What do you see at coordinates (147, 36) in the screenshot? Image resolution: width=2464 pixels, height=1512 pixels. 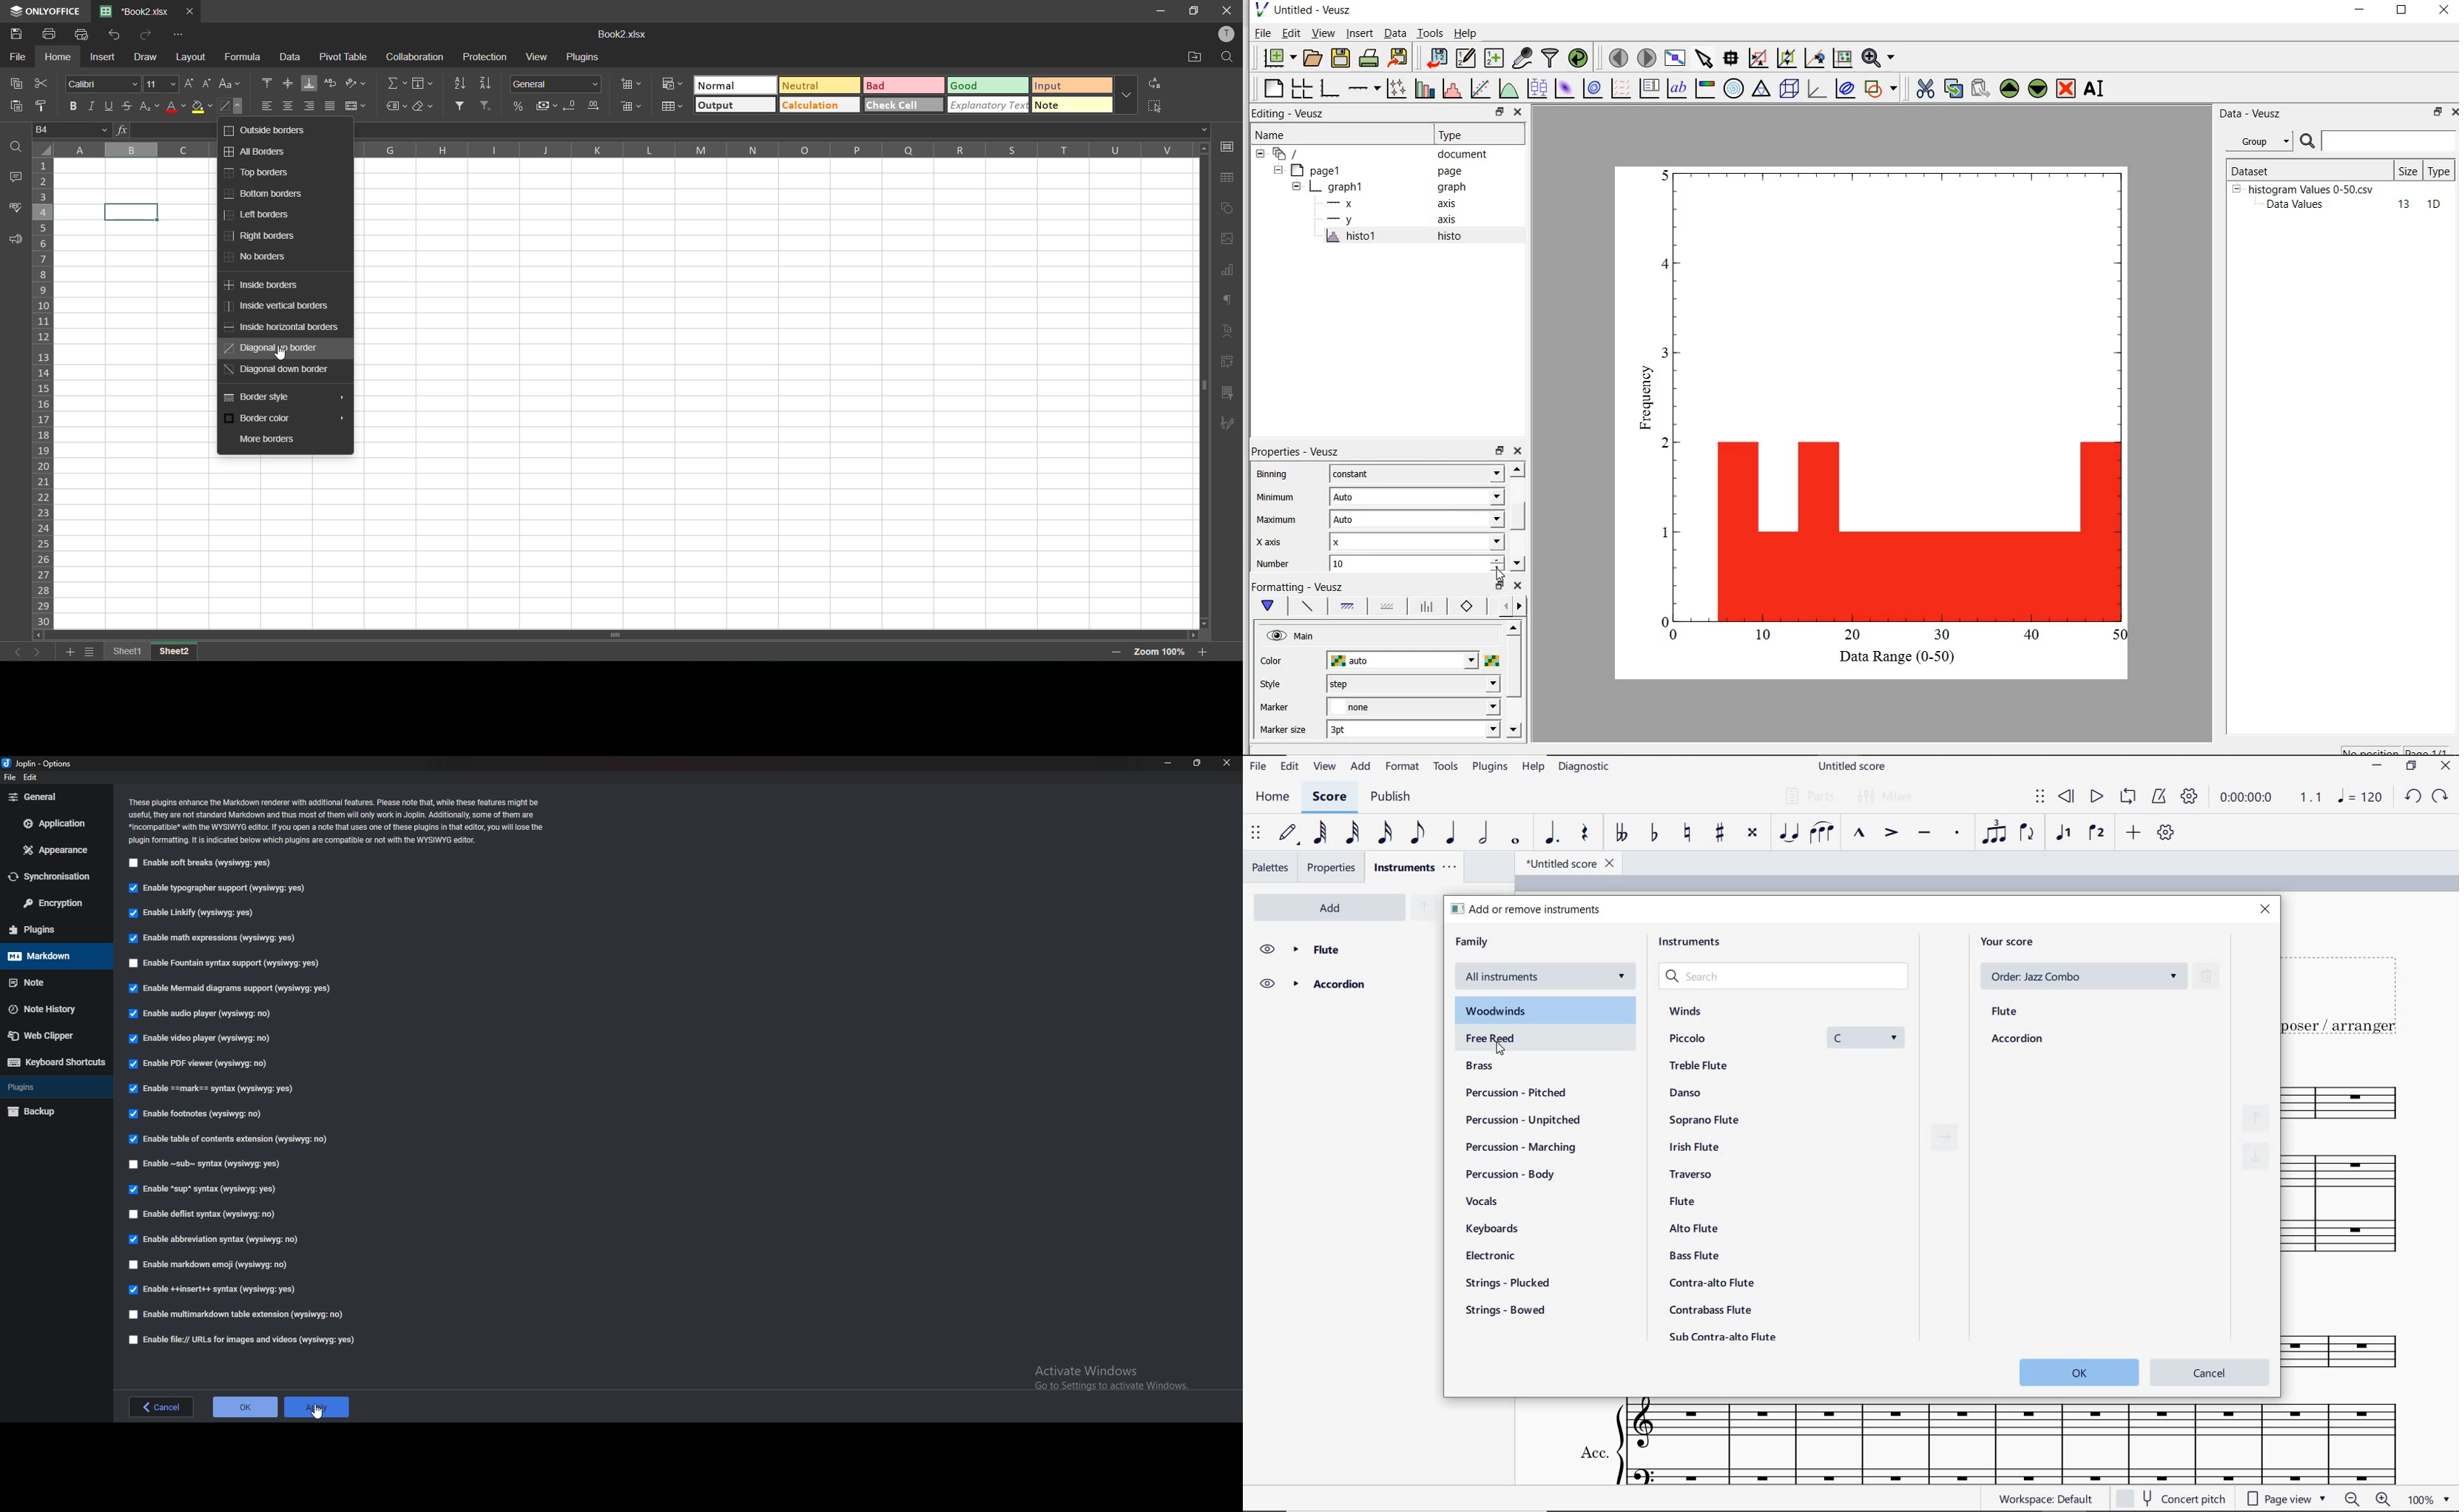 I see `redo` at bounding box center [147, 36].